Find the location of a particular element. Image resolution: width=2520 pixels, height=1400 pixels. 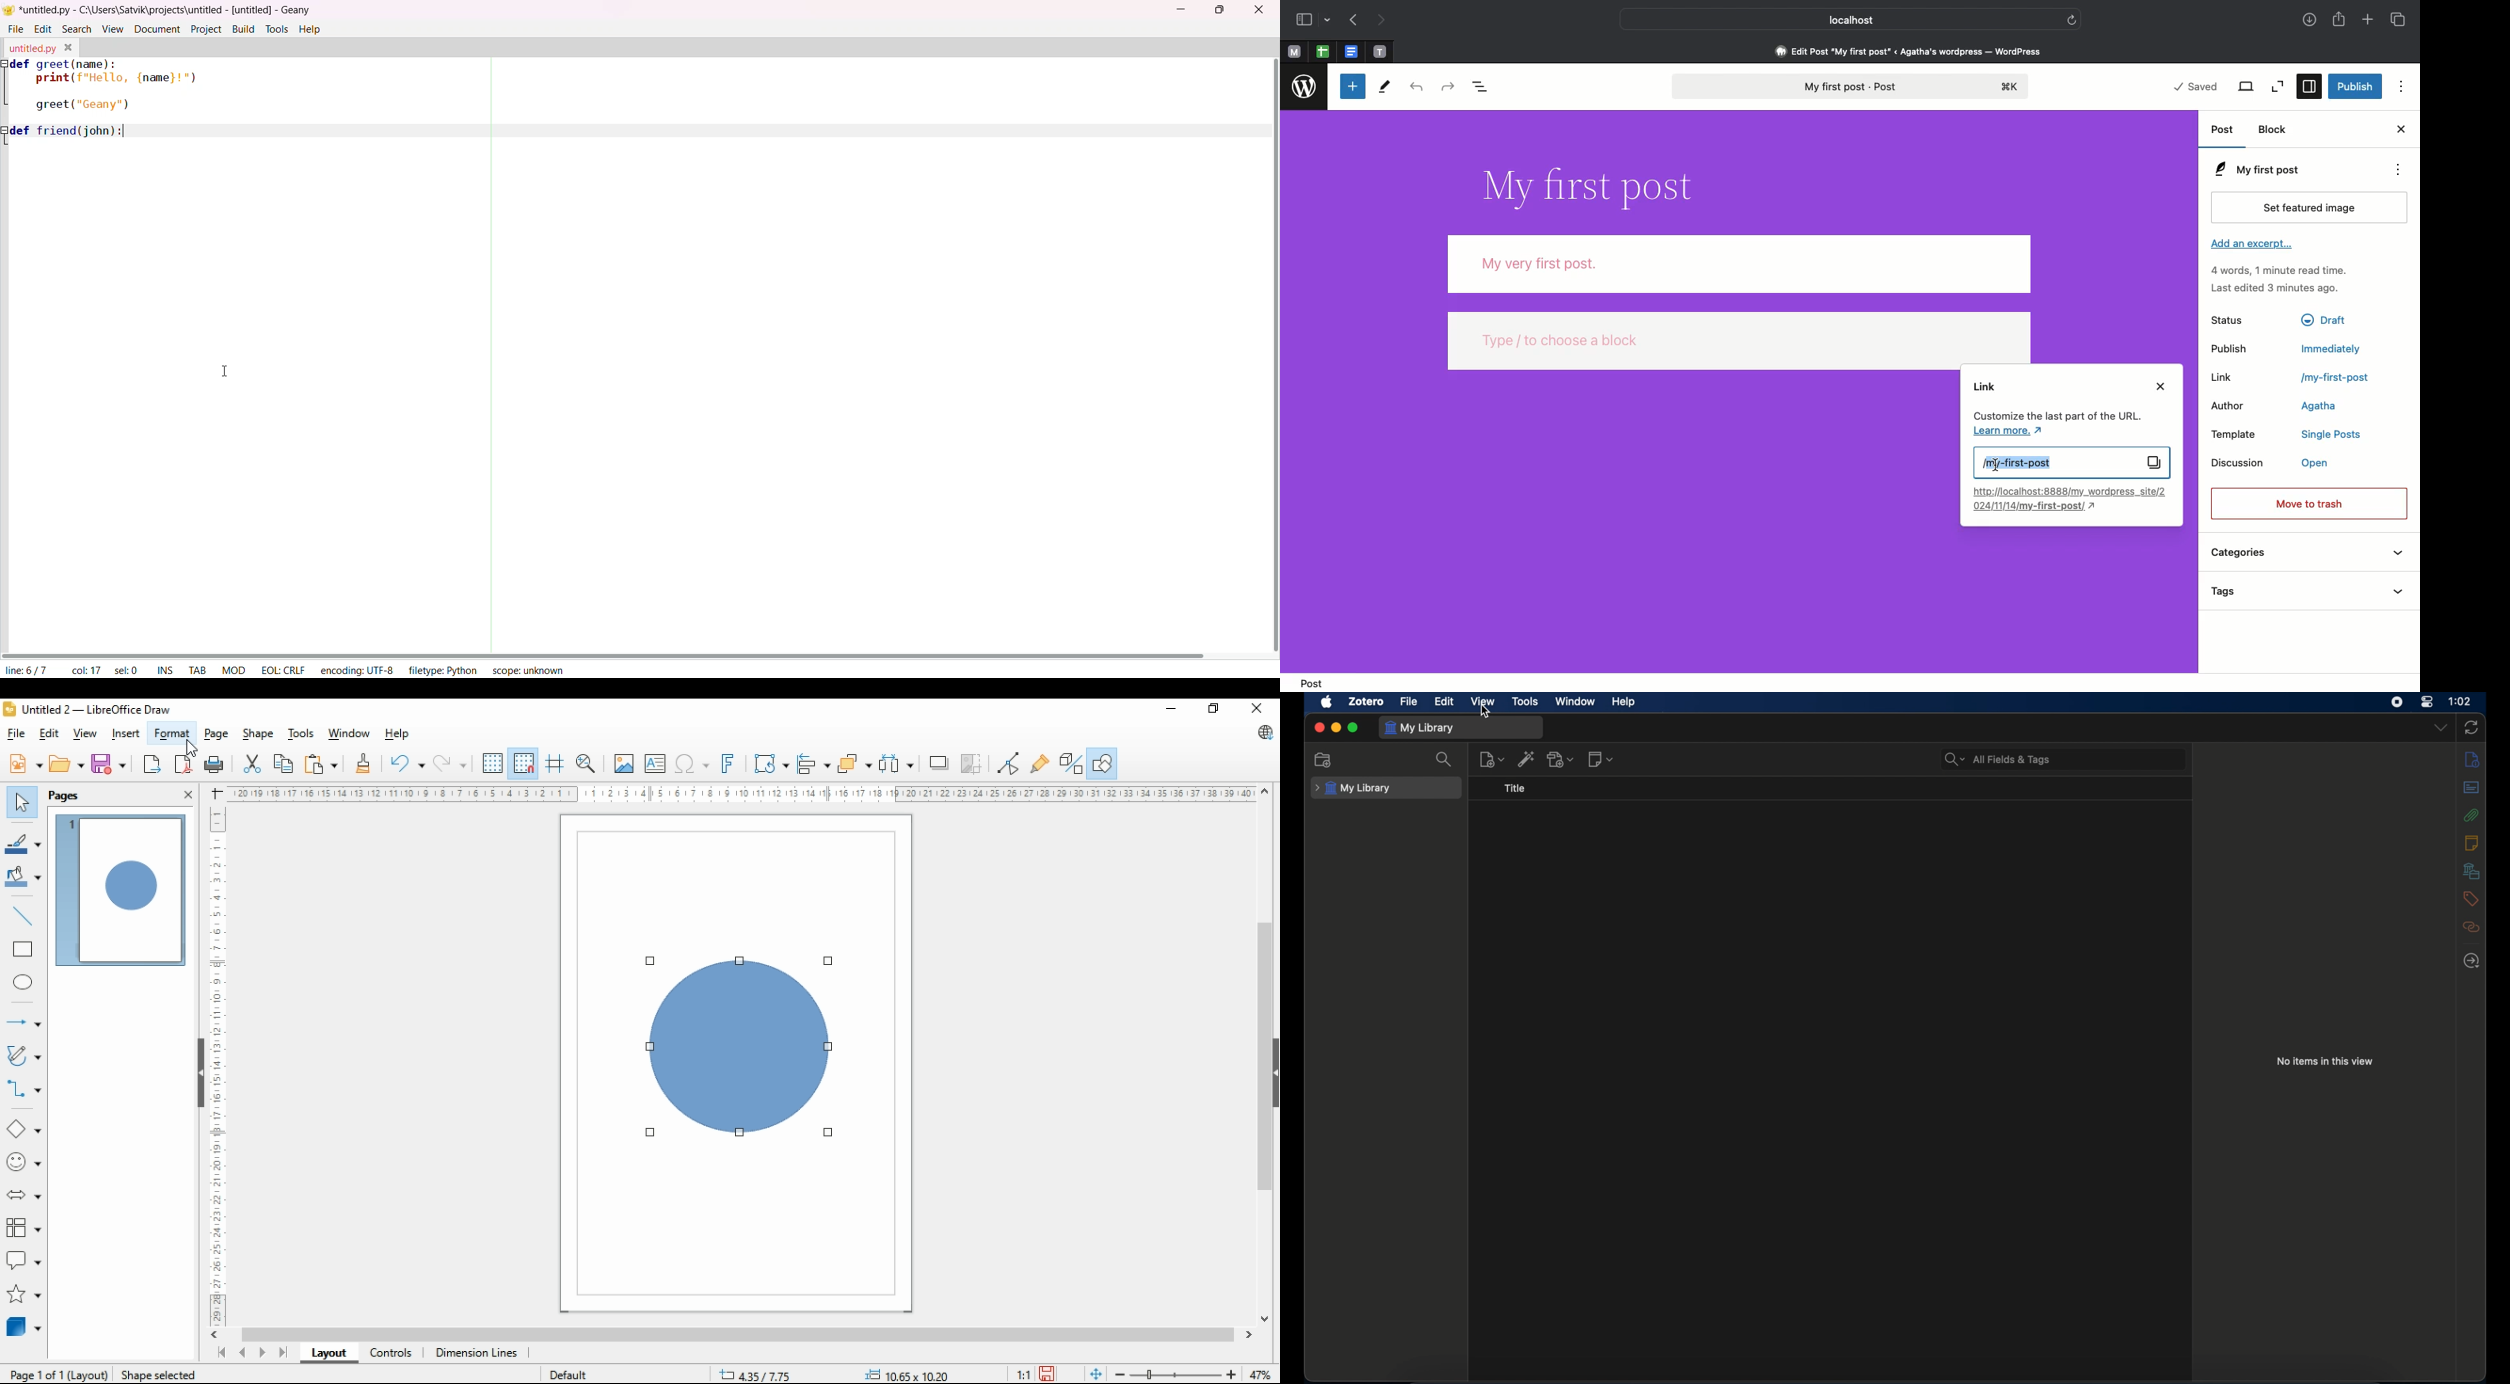

Title is located at coordinates (1597, 188).